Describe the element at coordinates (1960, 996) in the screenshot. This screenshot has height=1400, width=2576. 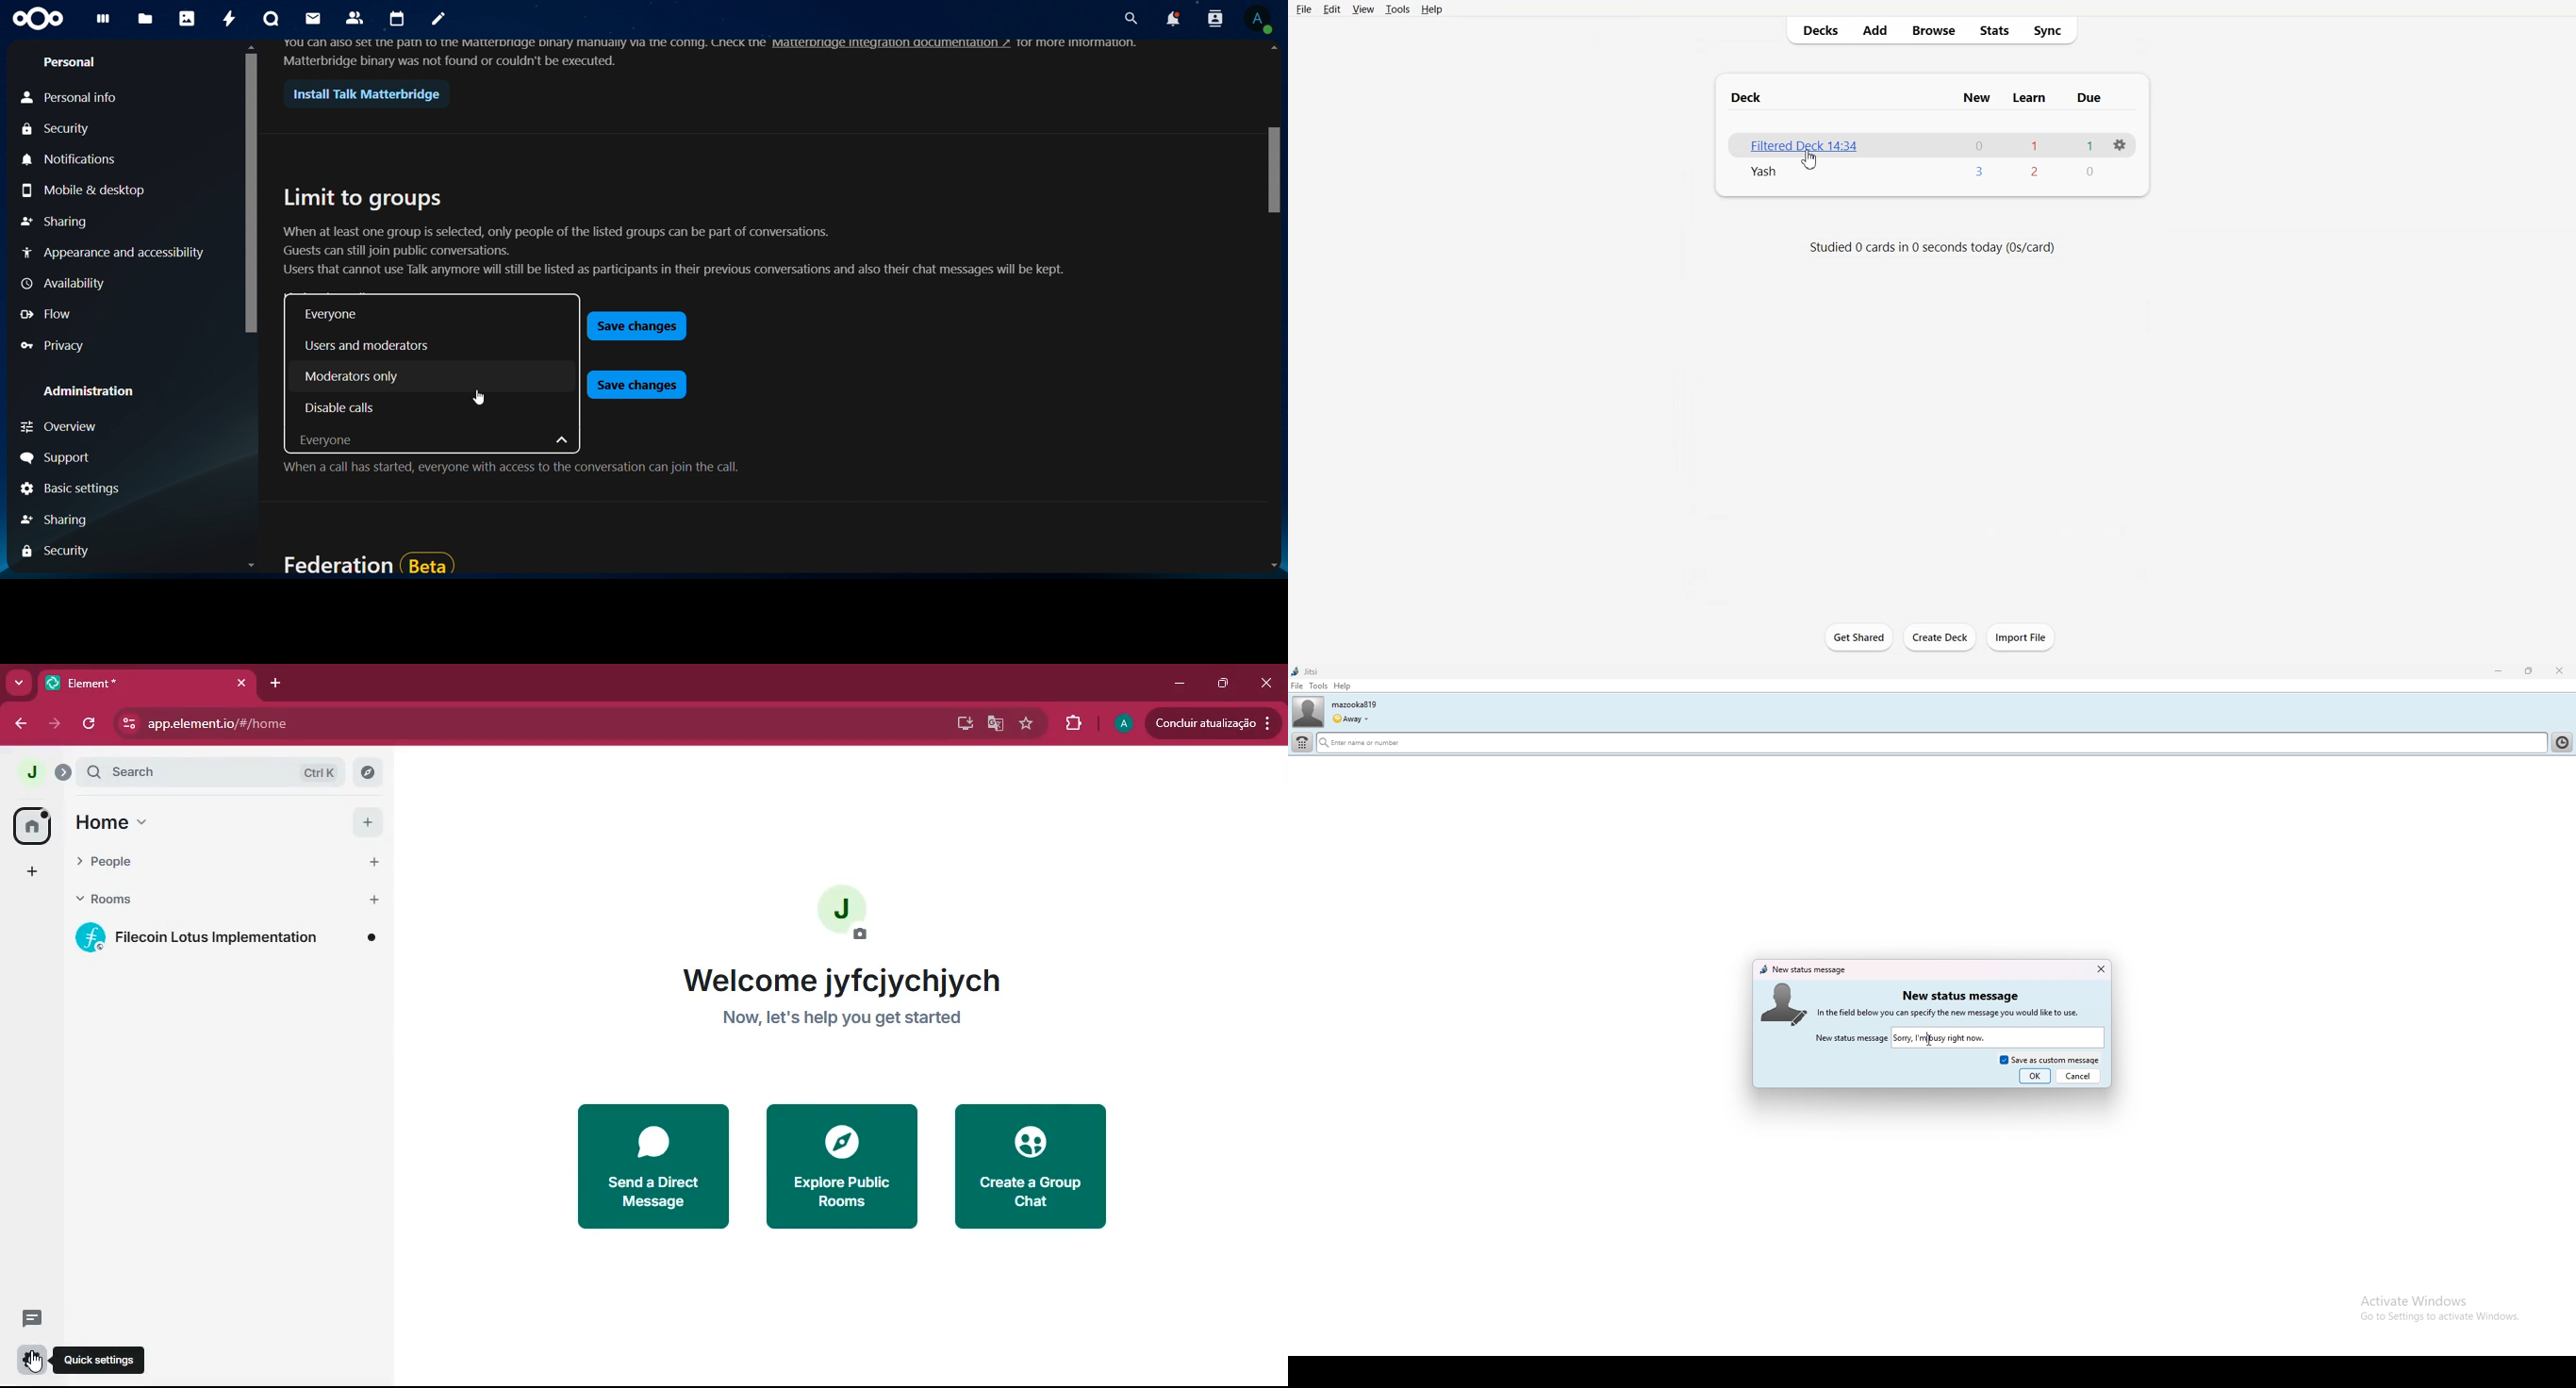
I see `new status message` at that location.